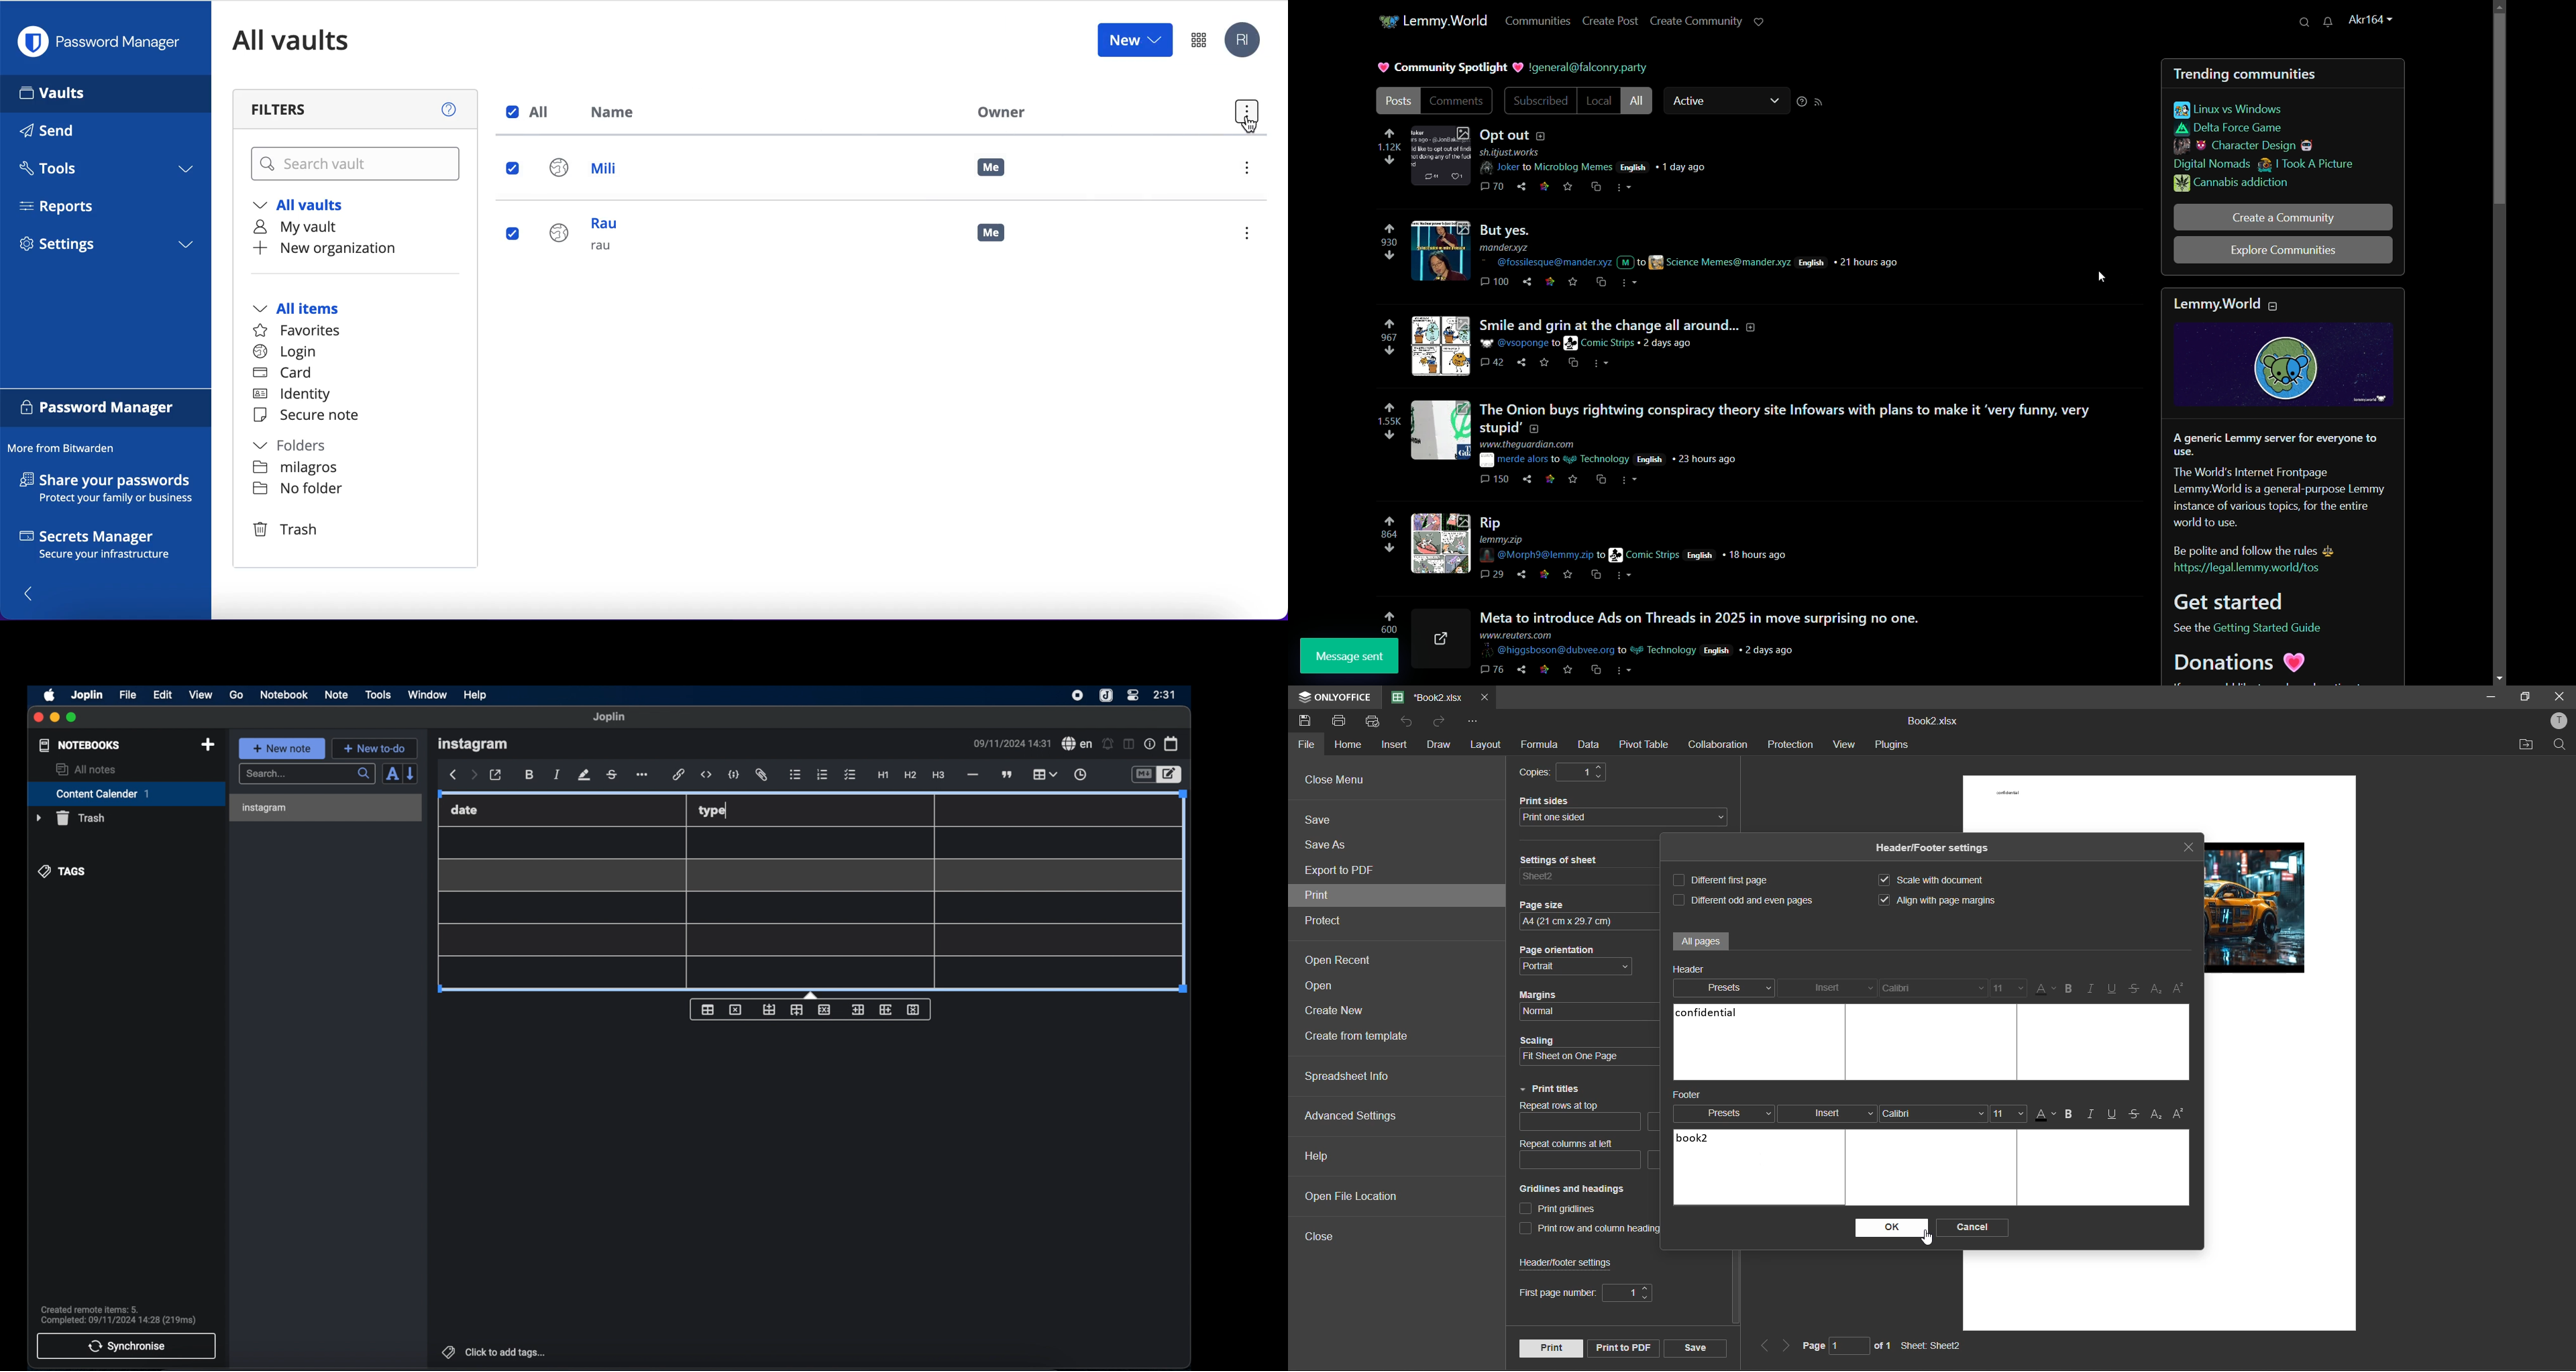 This screenshot has height=1372, width=2576. What do you see at coordinates (610, 717) in the screenshot?
I see `Joplin` at bounding box center [610, 717].